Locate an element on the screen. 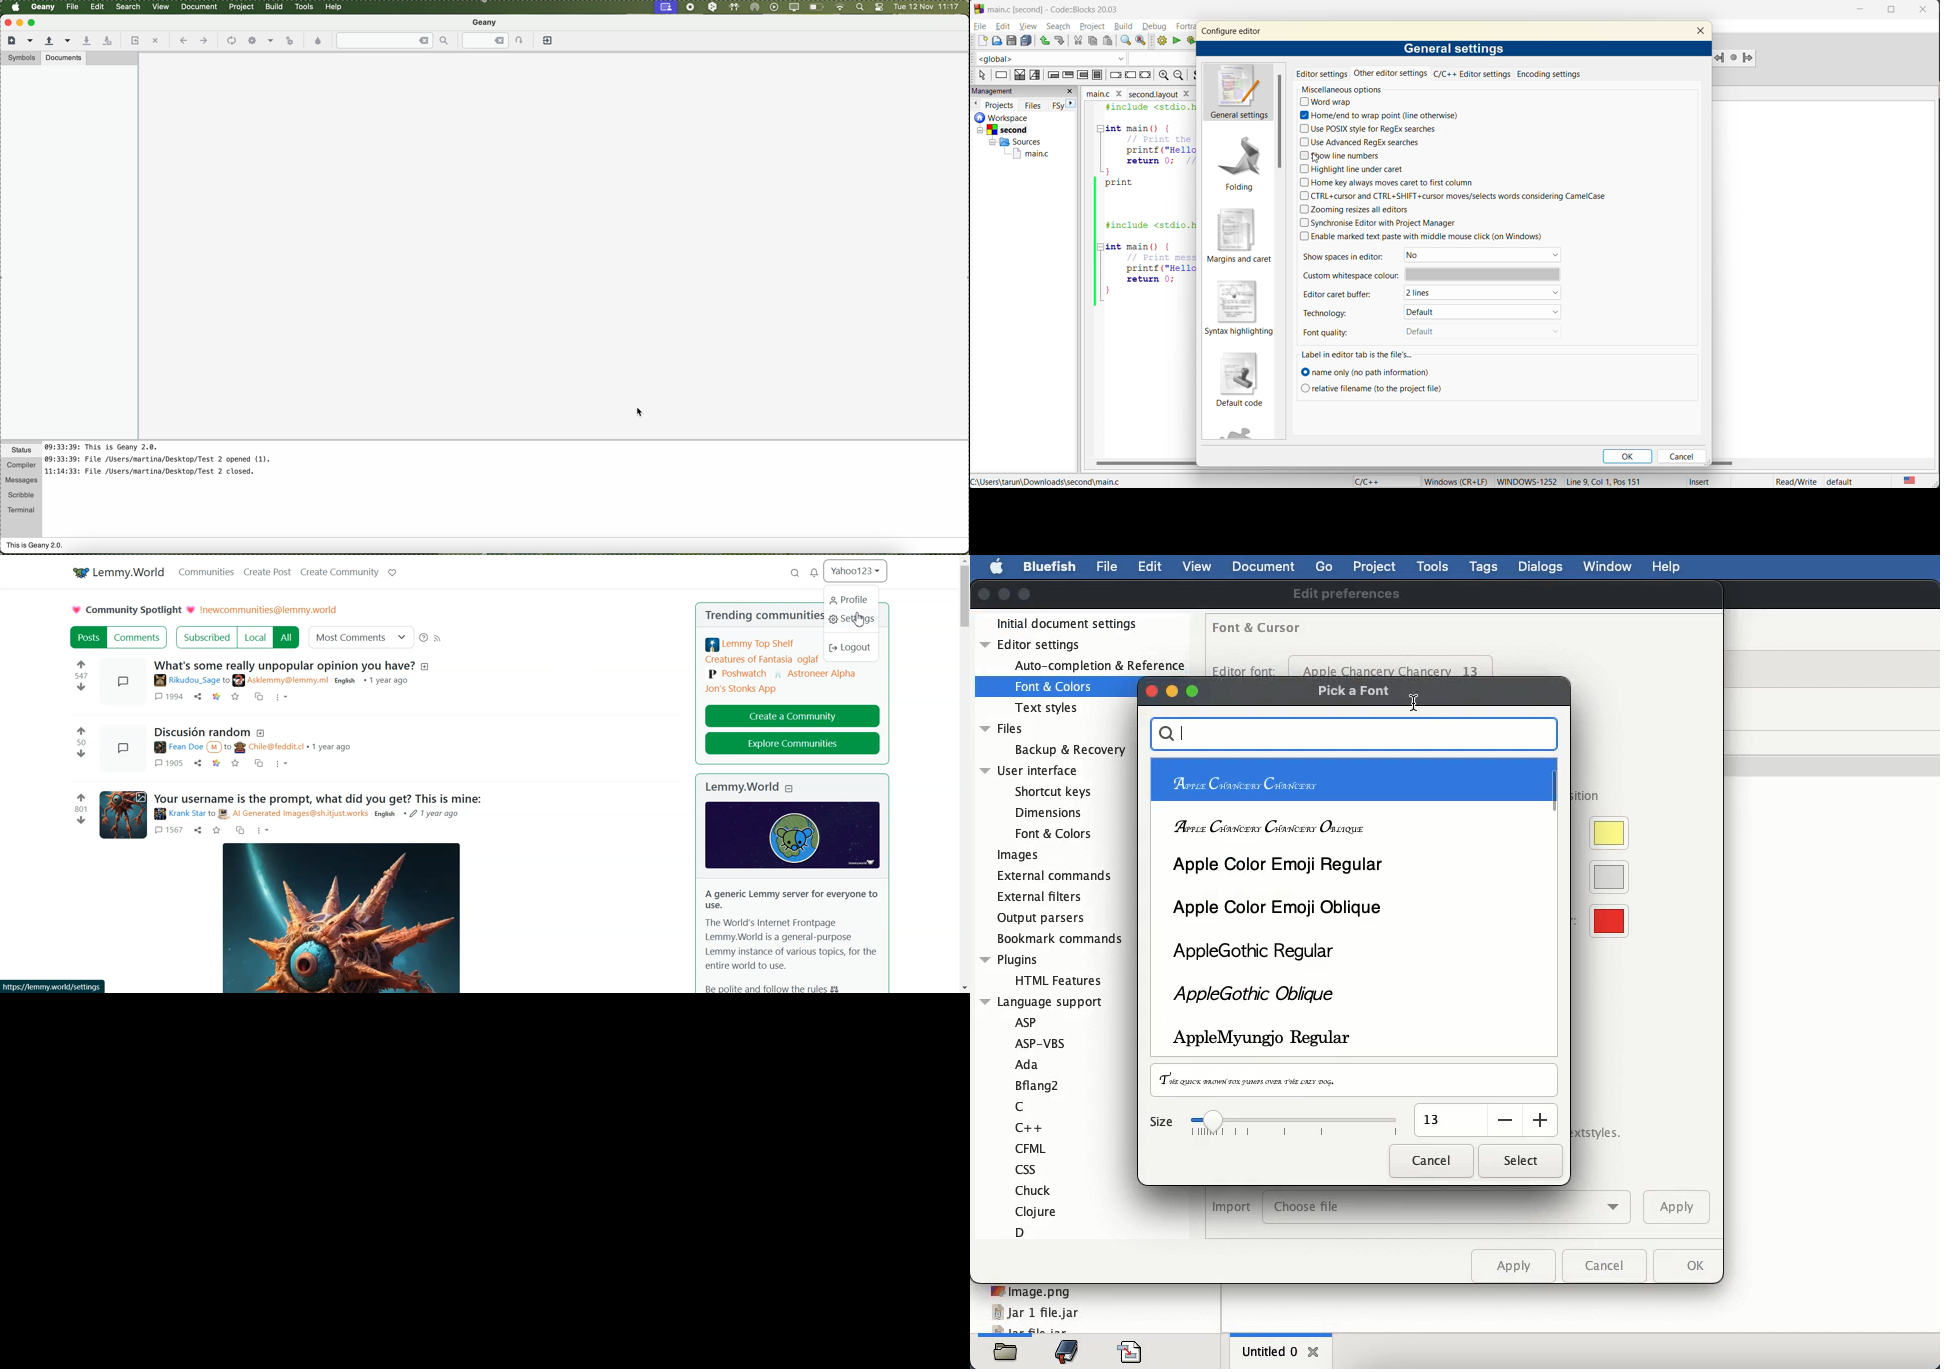  trending  is located at coordinates (725, 615).